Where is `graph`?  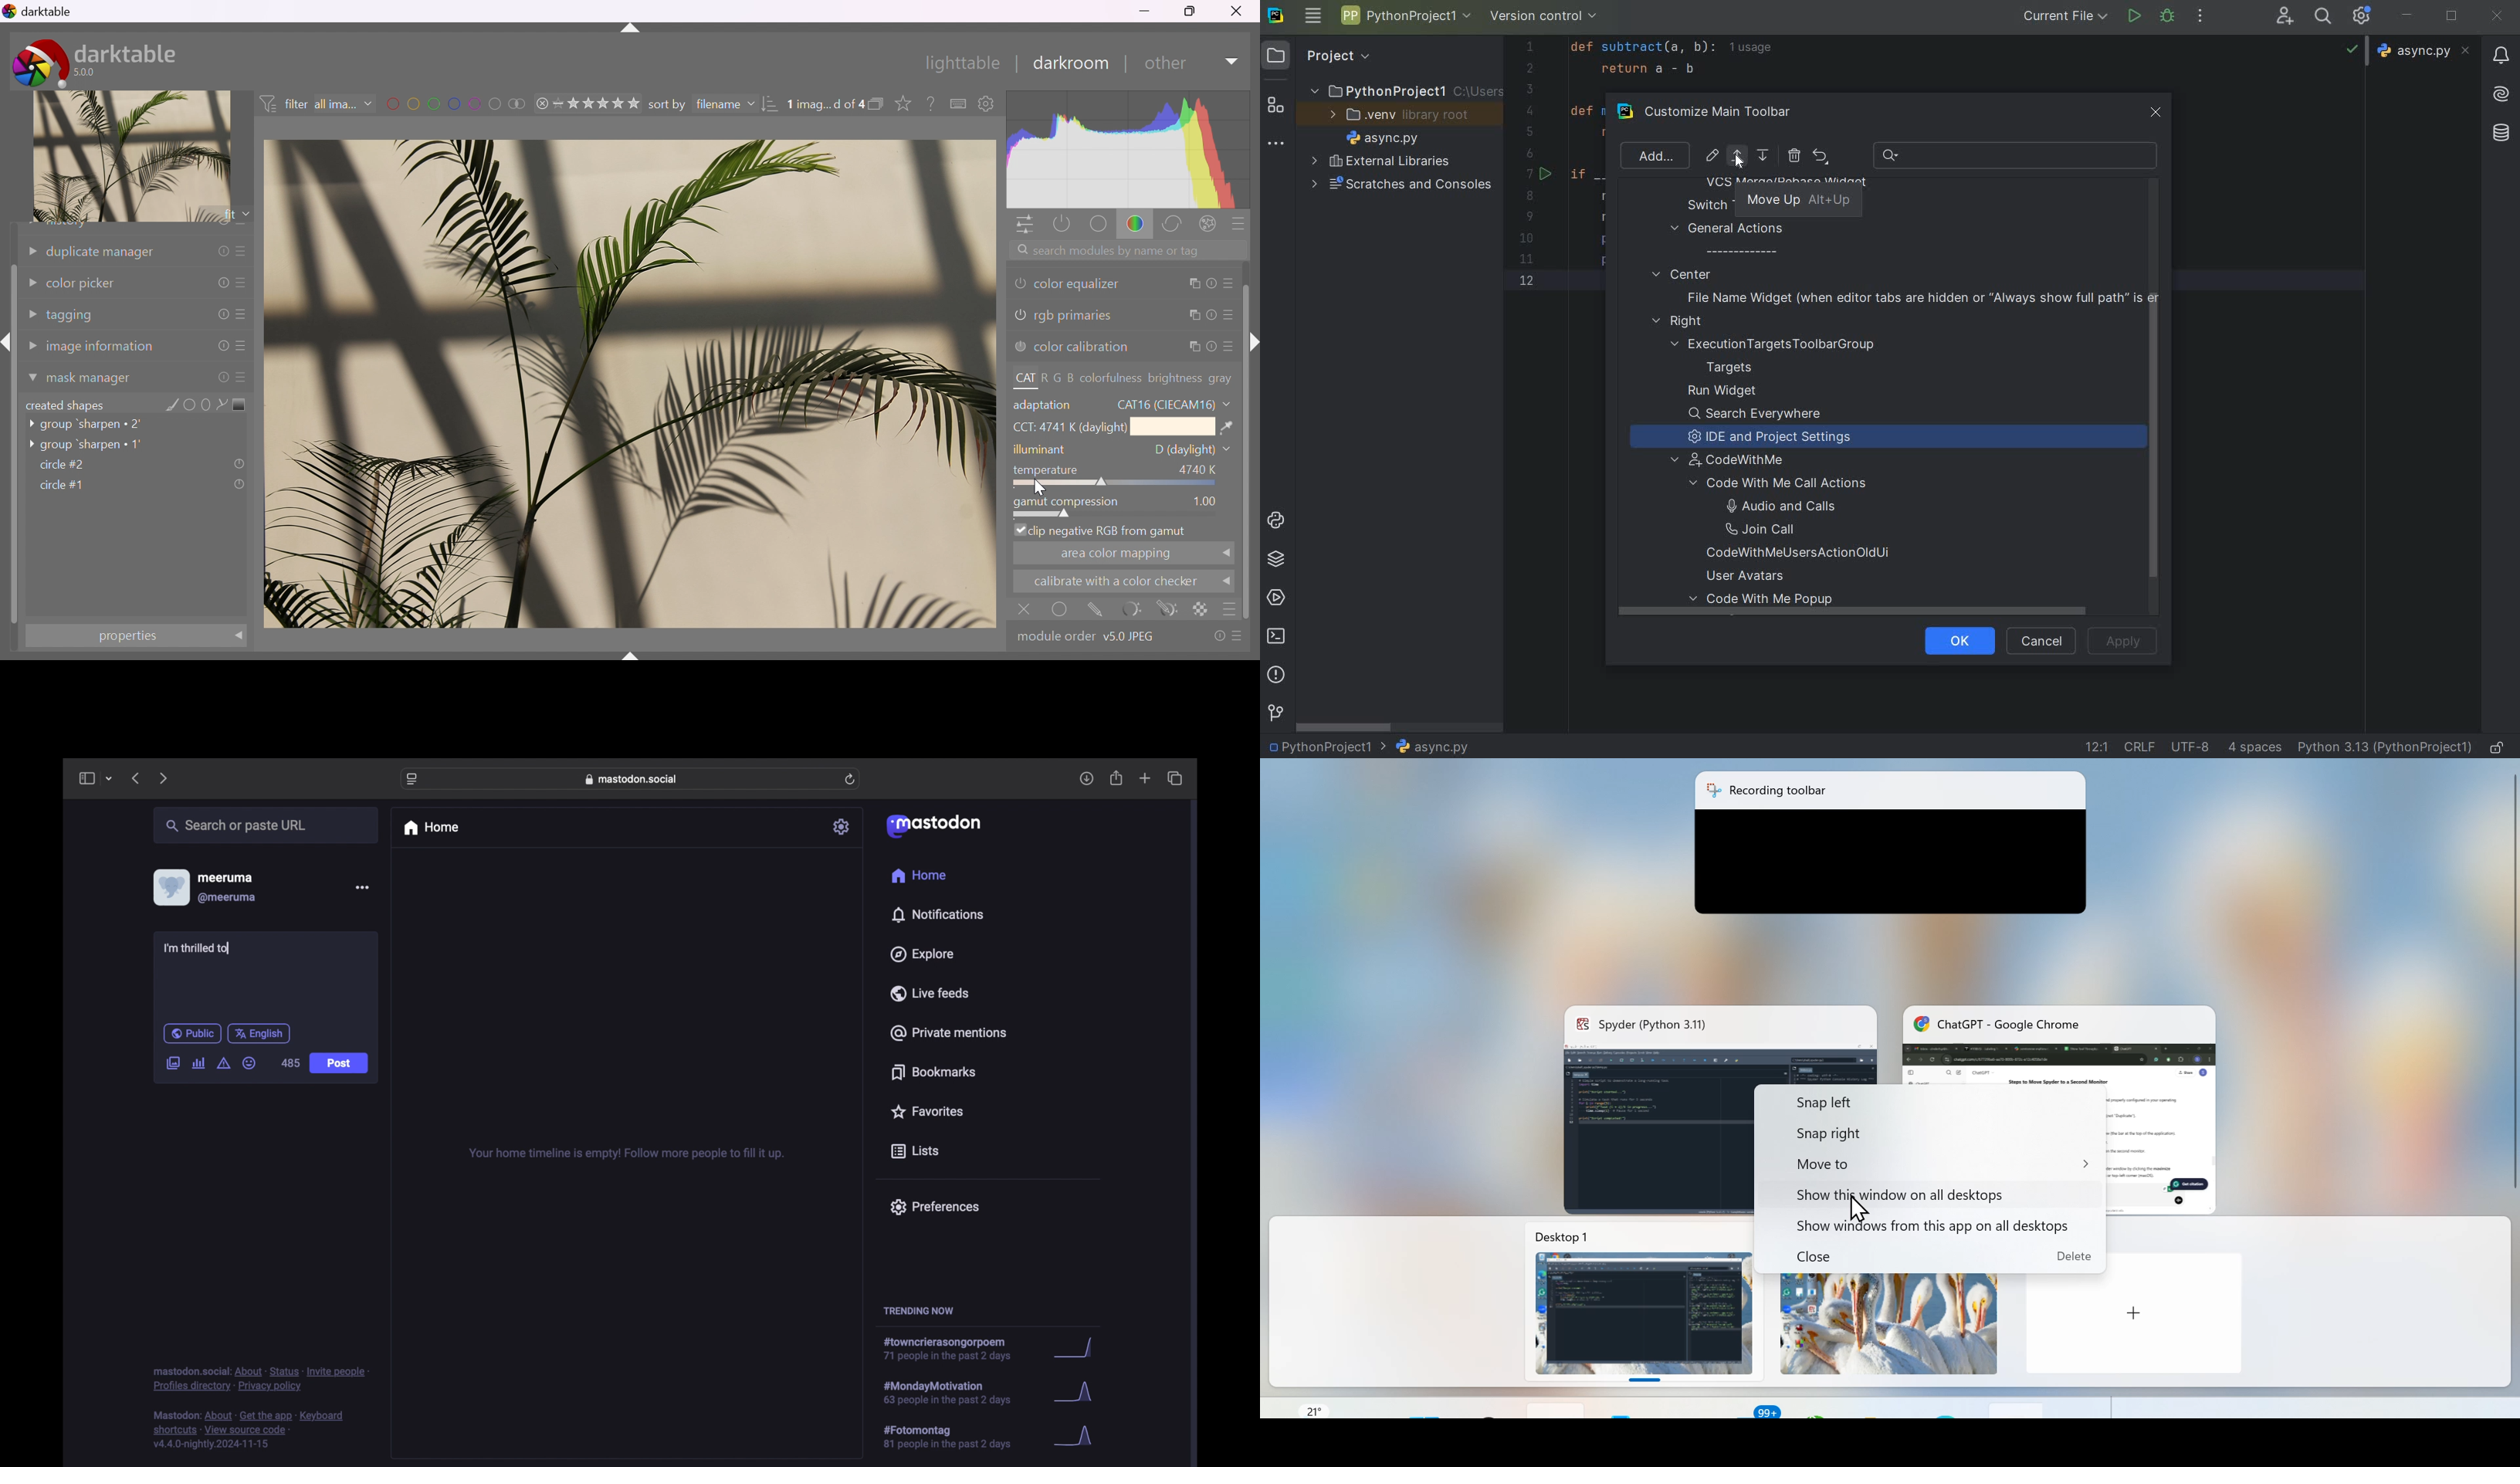
graph is located at coordinates (1078, 1437).